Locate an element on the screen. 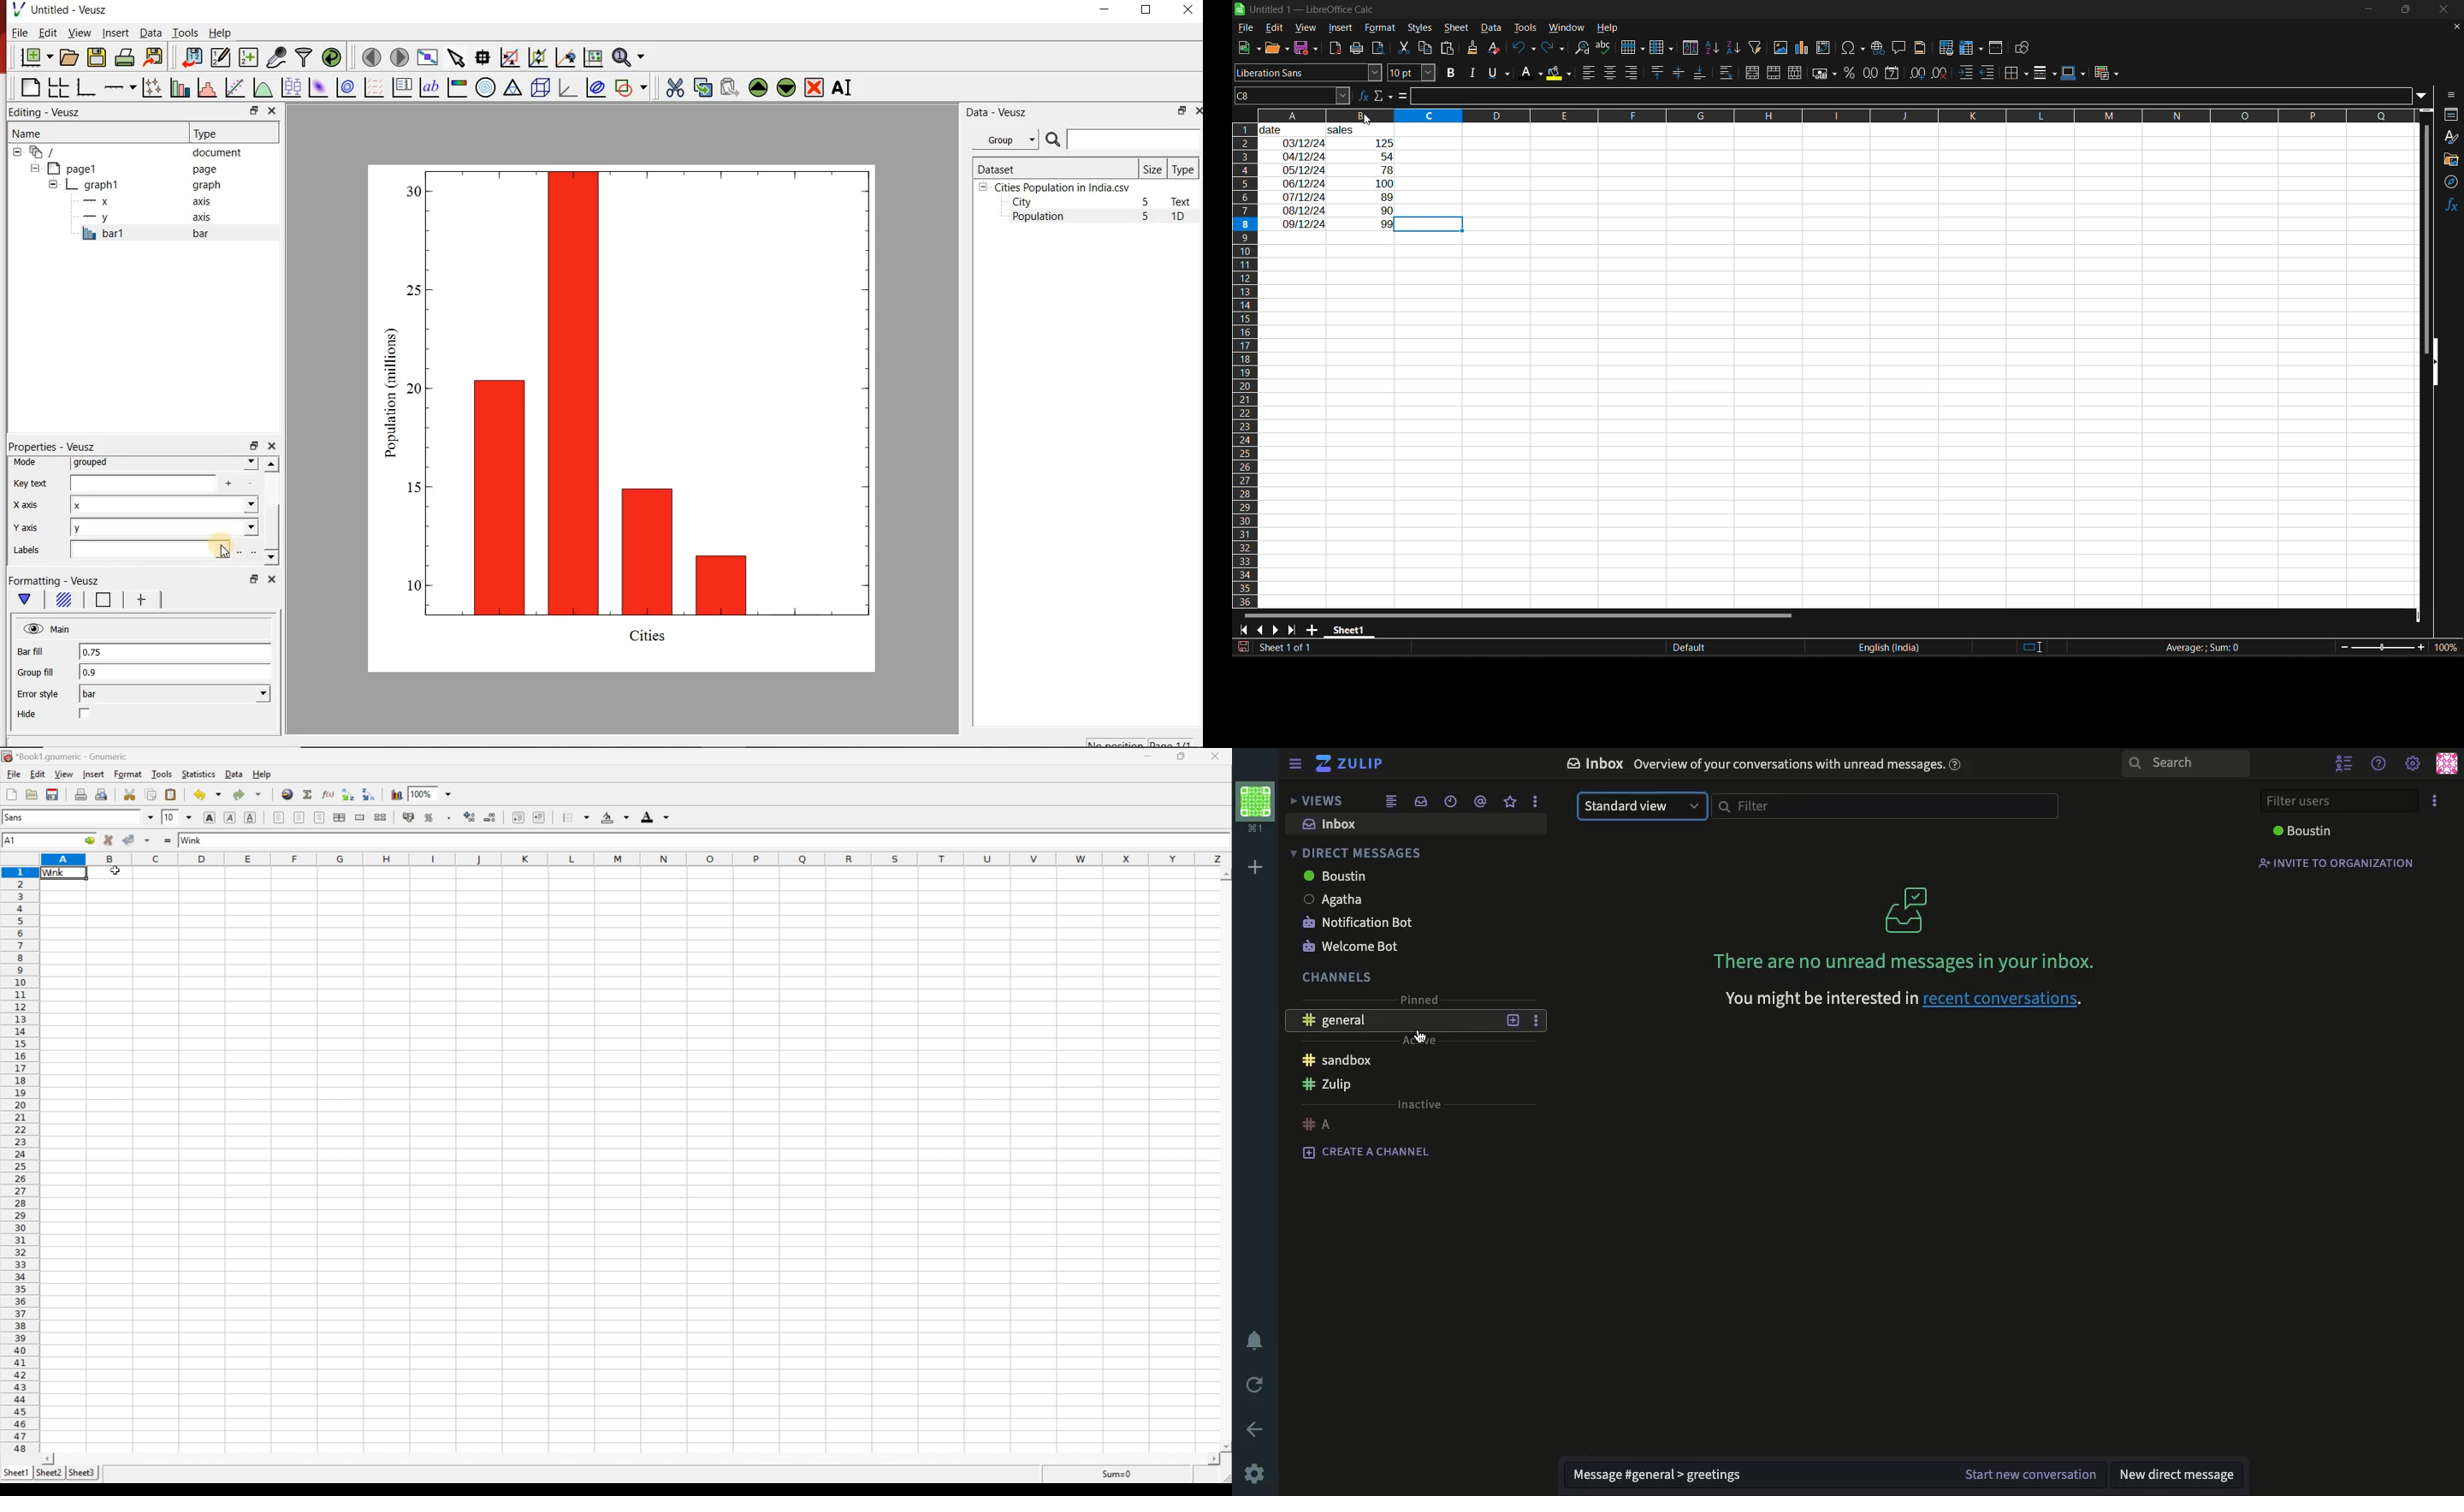  Sort the selected region in ascending order based on the first column selected is located at coordinates (349, 793).